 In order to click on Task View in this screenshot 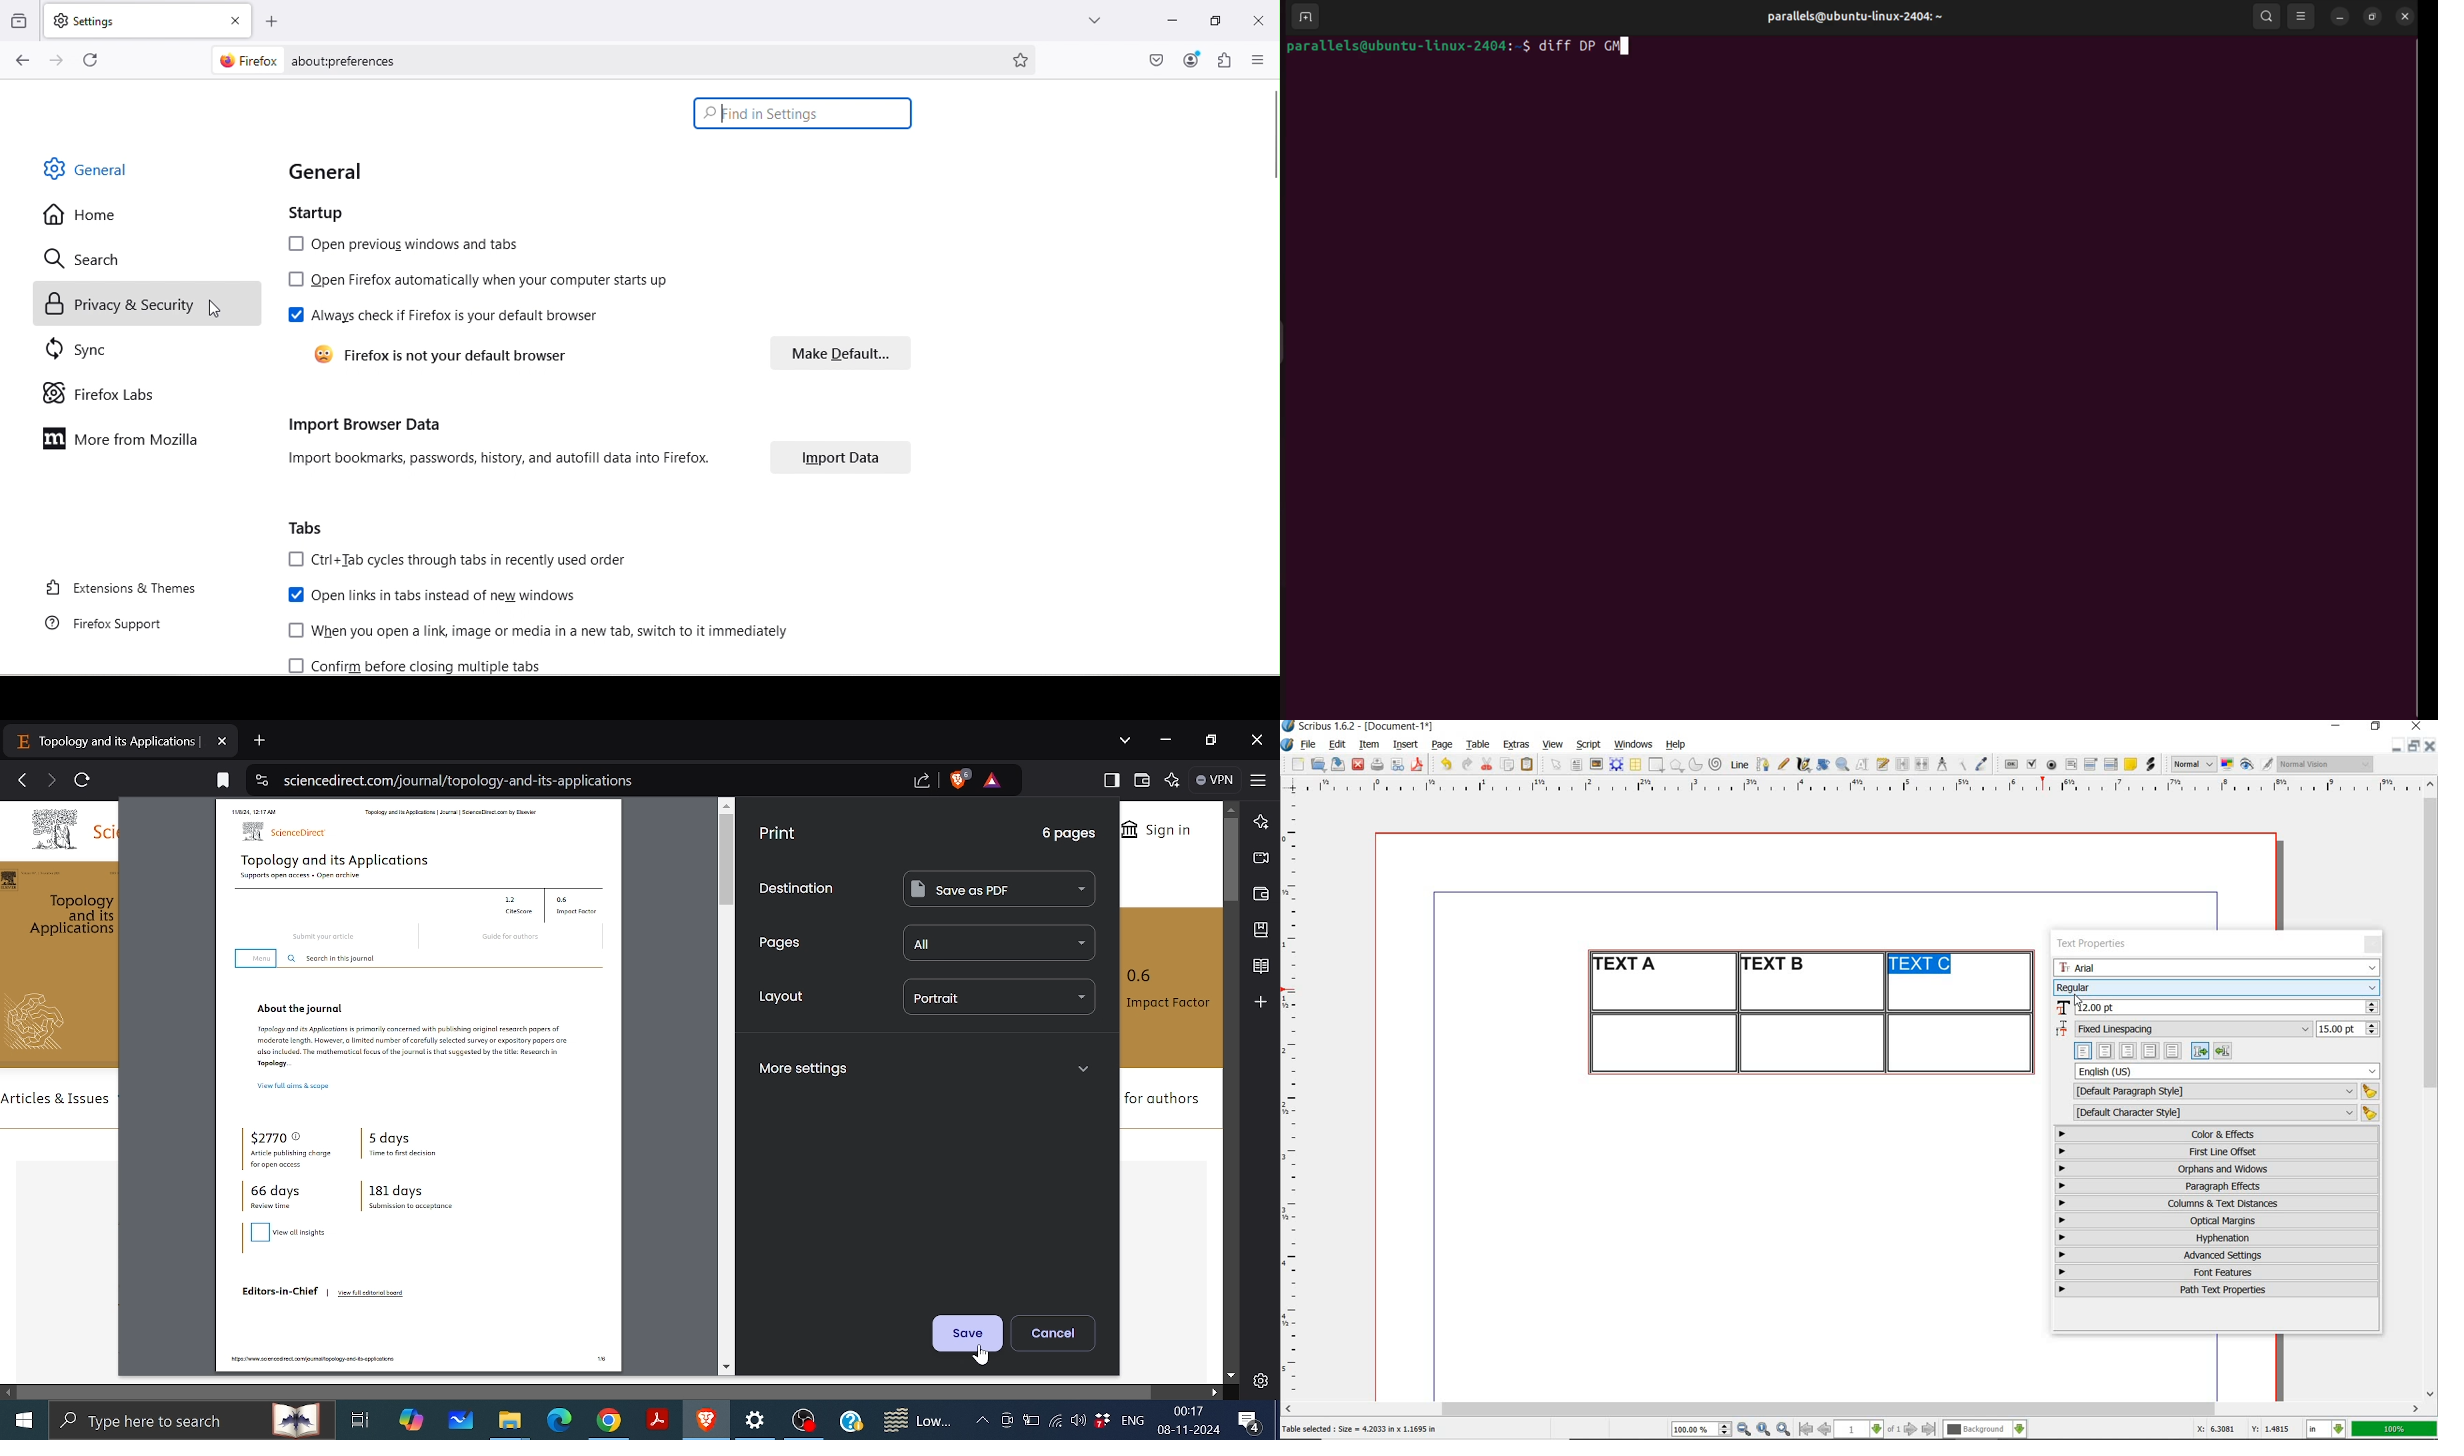, I will do `click(358, 1420)`.